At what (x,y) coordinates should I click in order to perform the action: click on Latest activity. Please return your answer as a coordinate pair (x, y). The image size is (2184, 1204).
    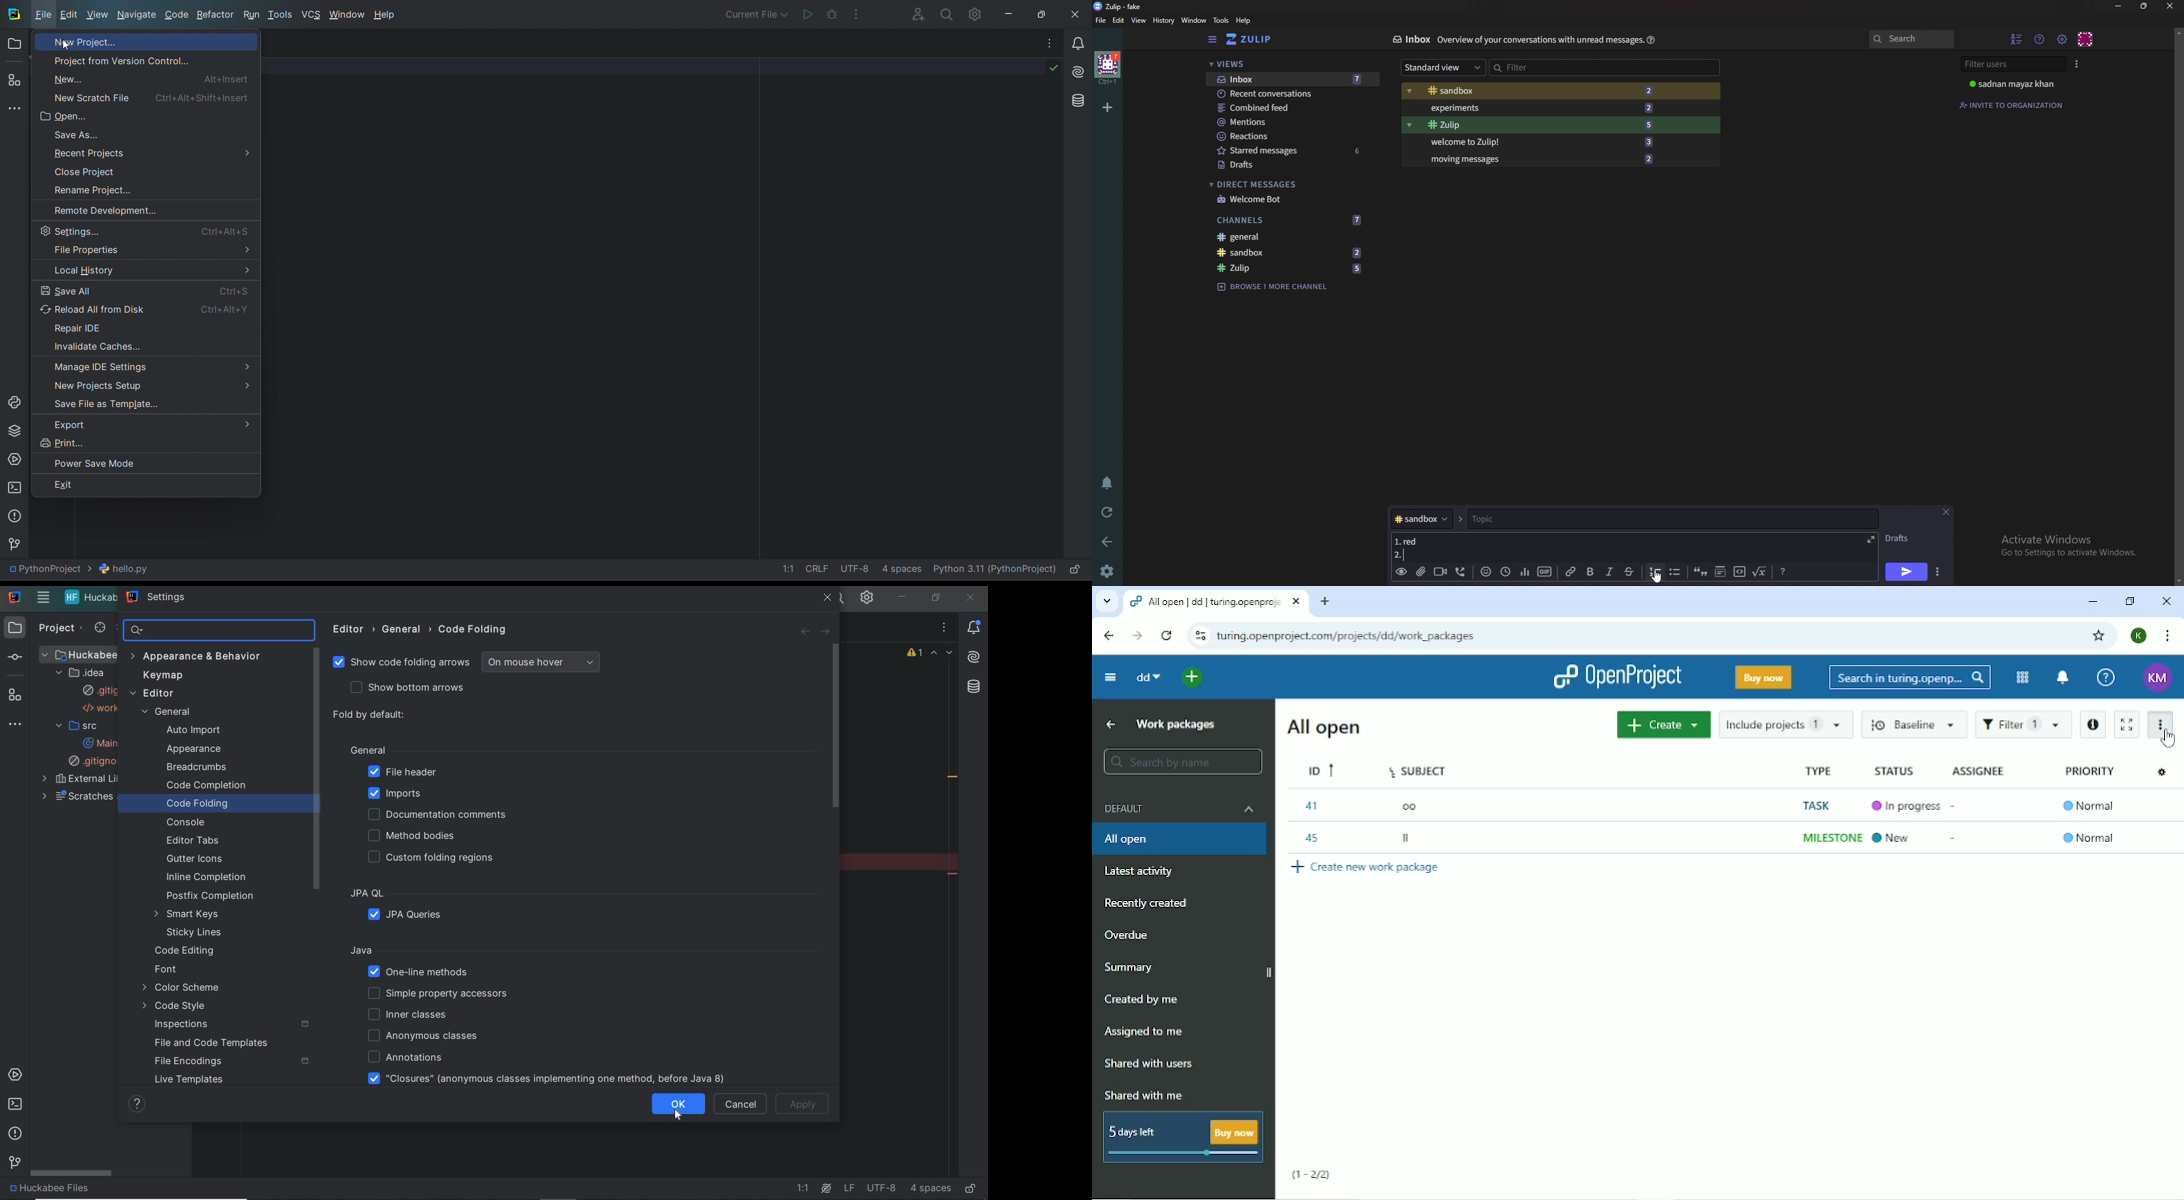
    Looking at the image, I should click on (1143, 872).